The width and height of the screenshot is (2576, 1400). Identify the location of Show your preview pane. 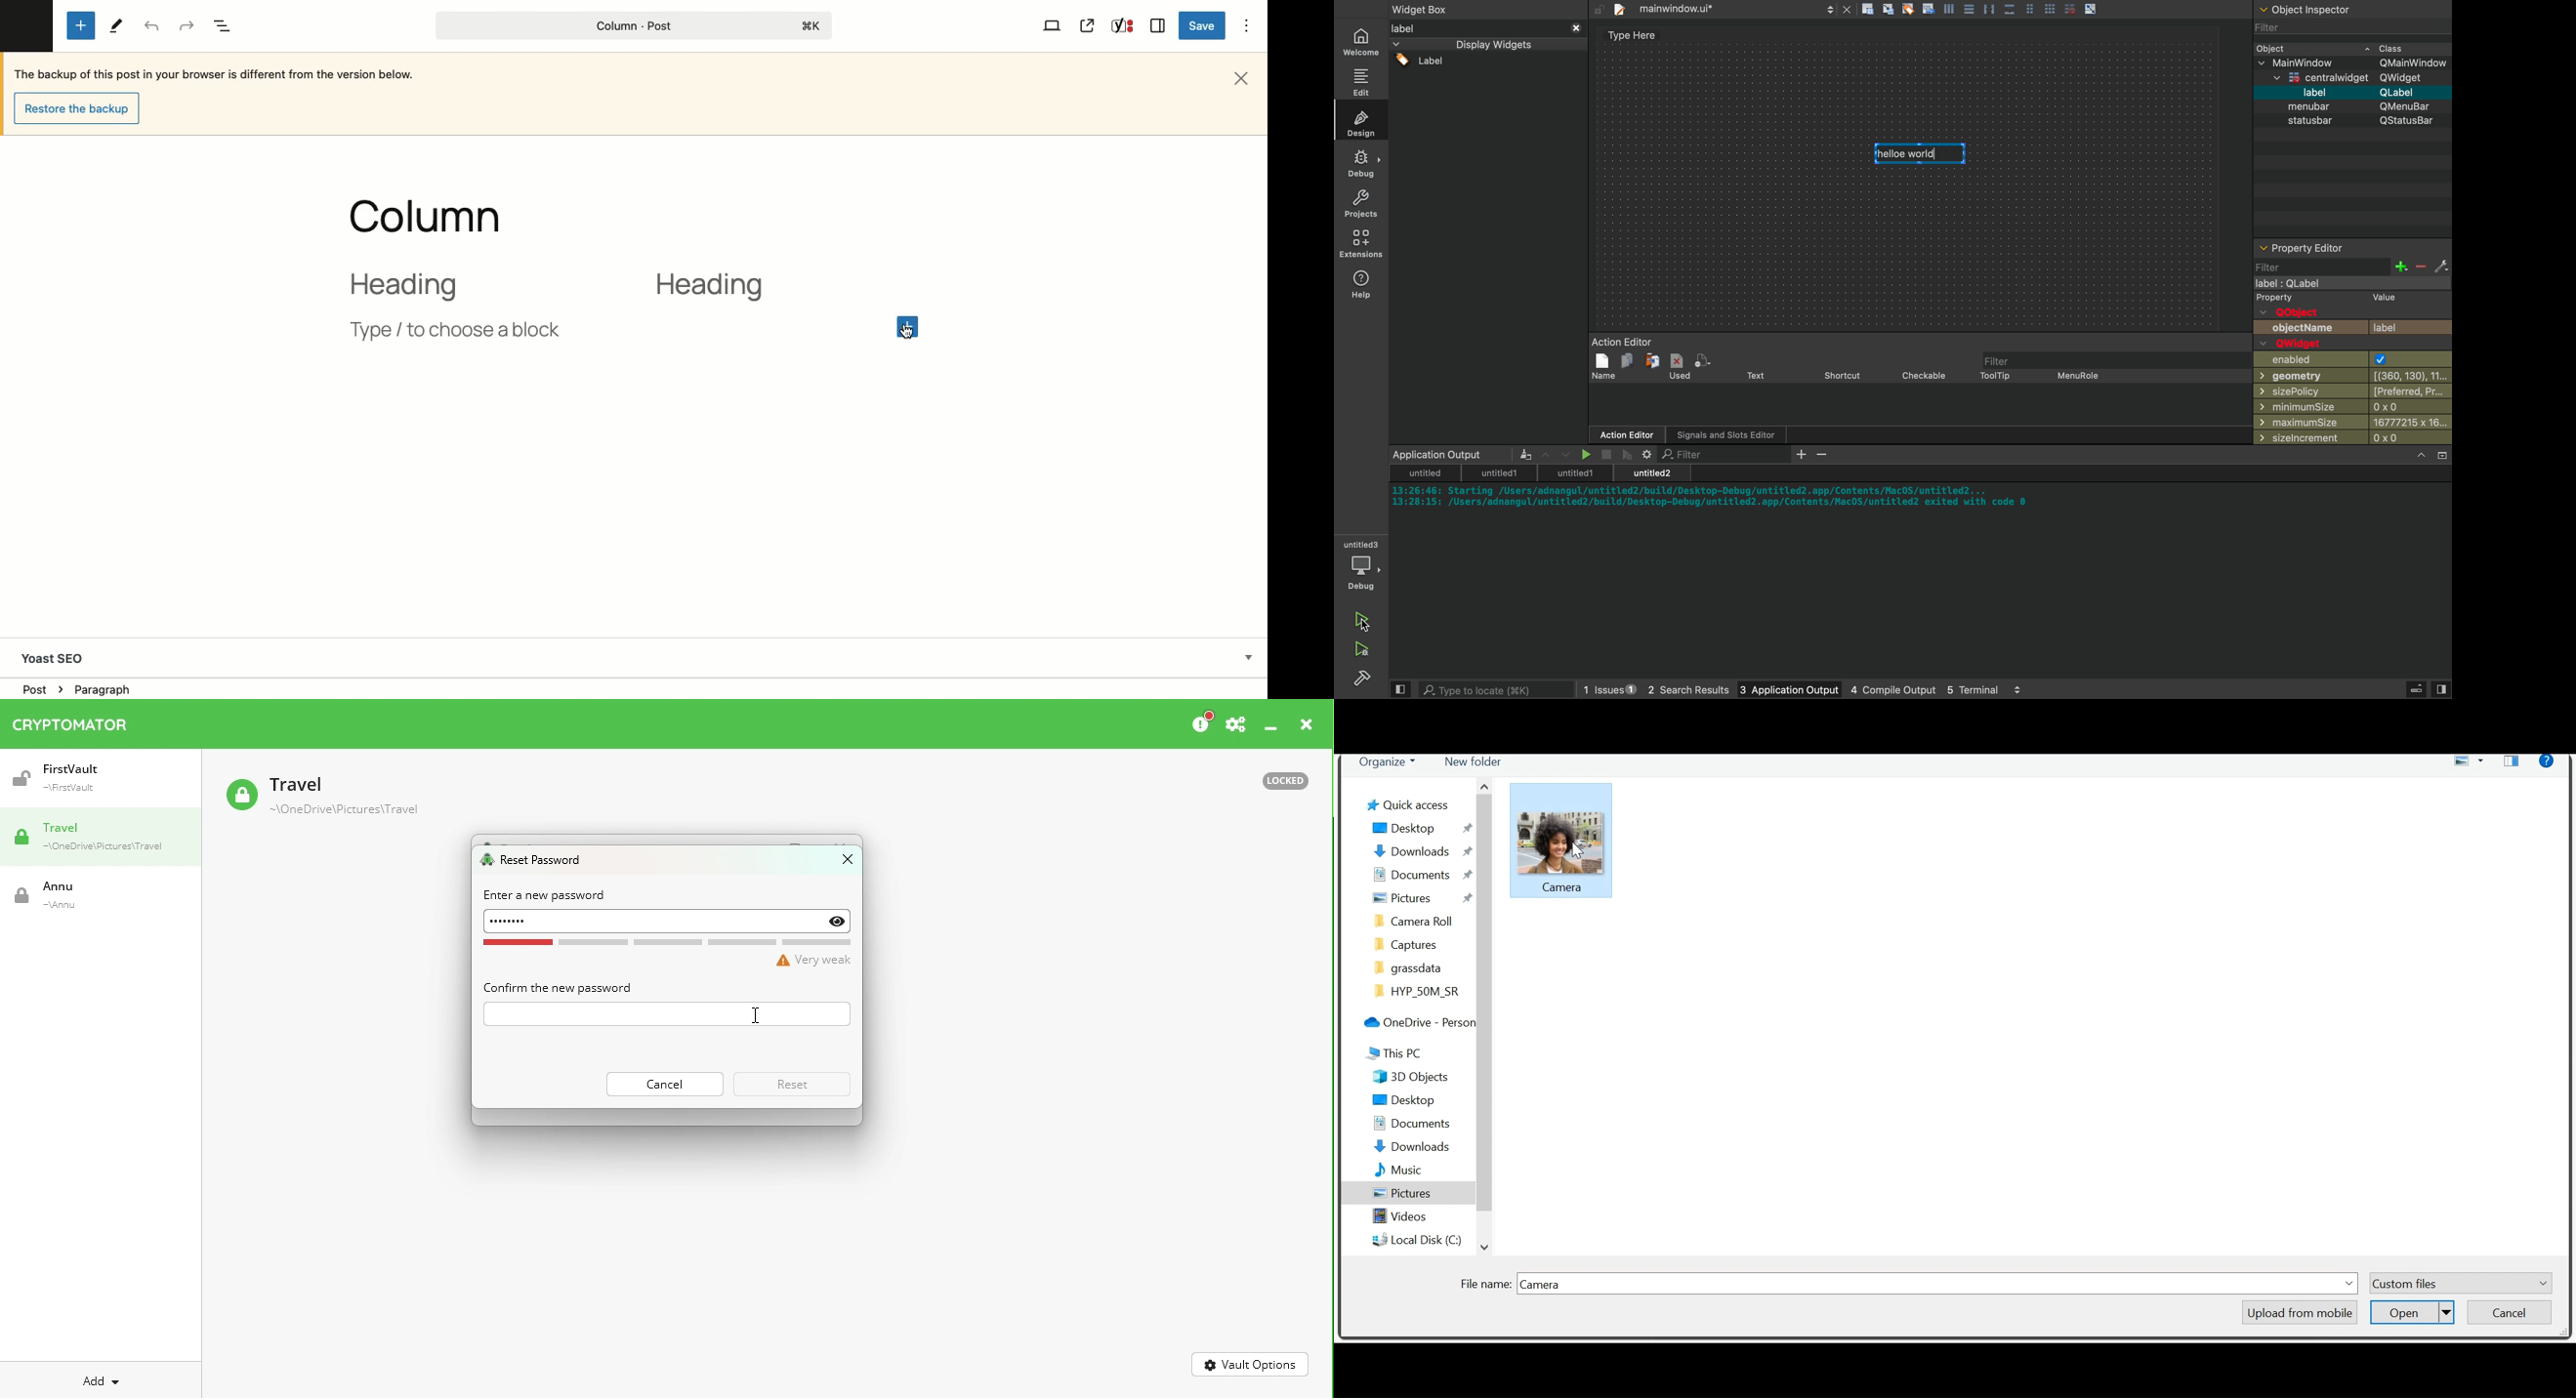
(2509, 762).